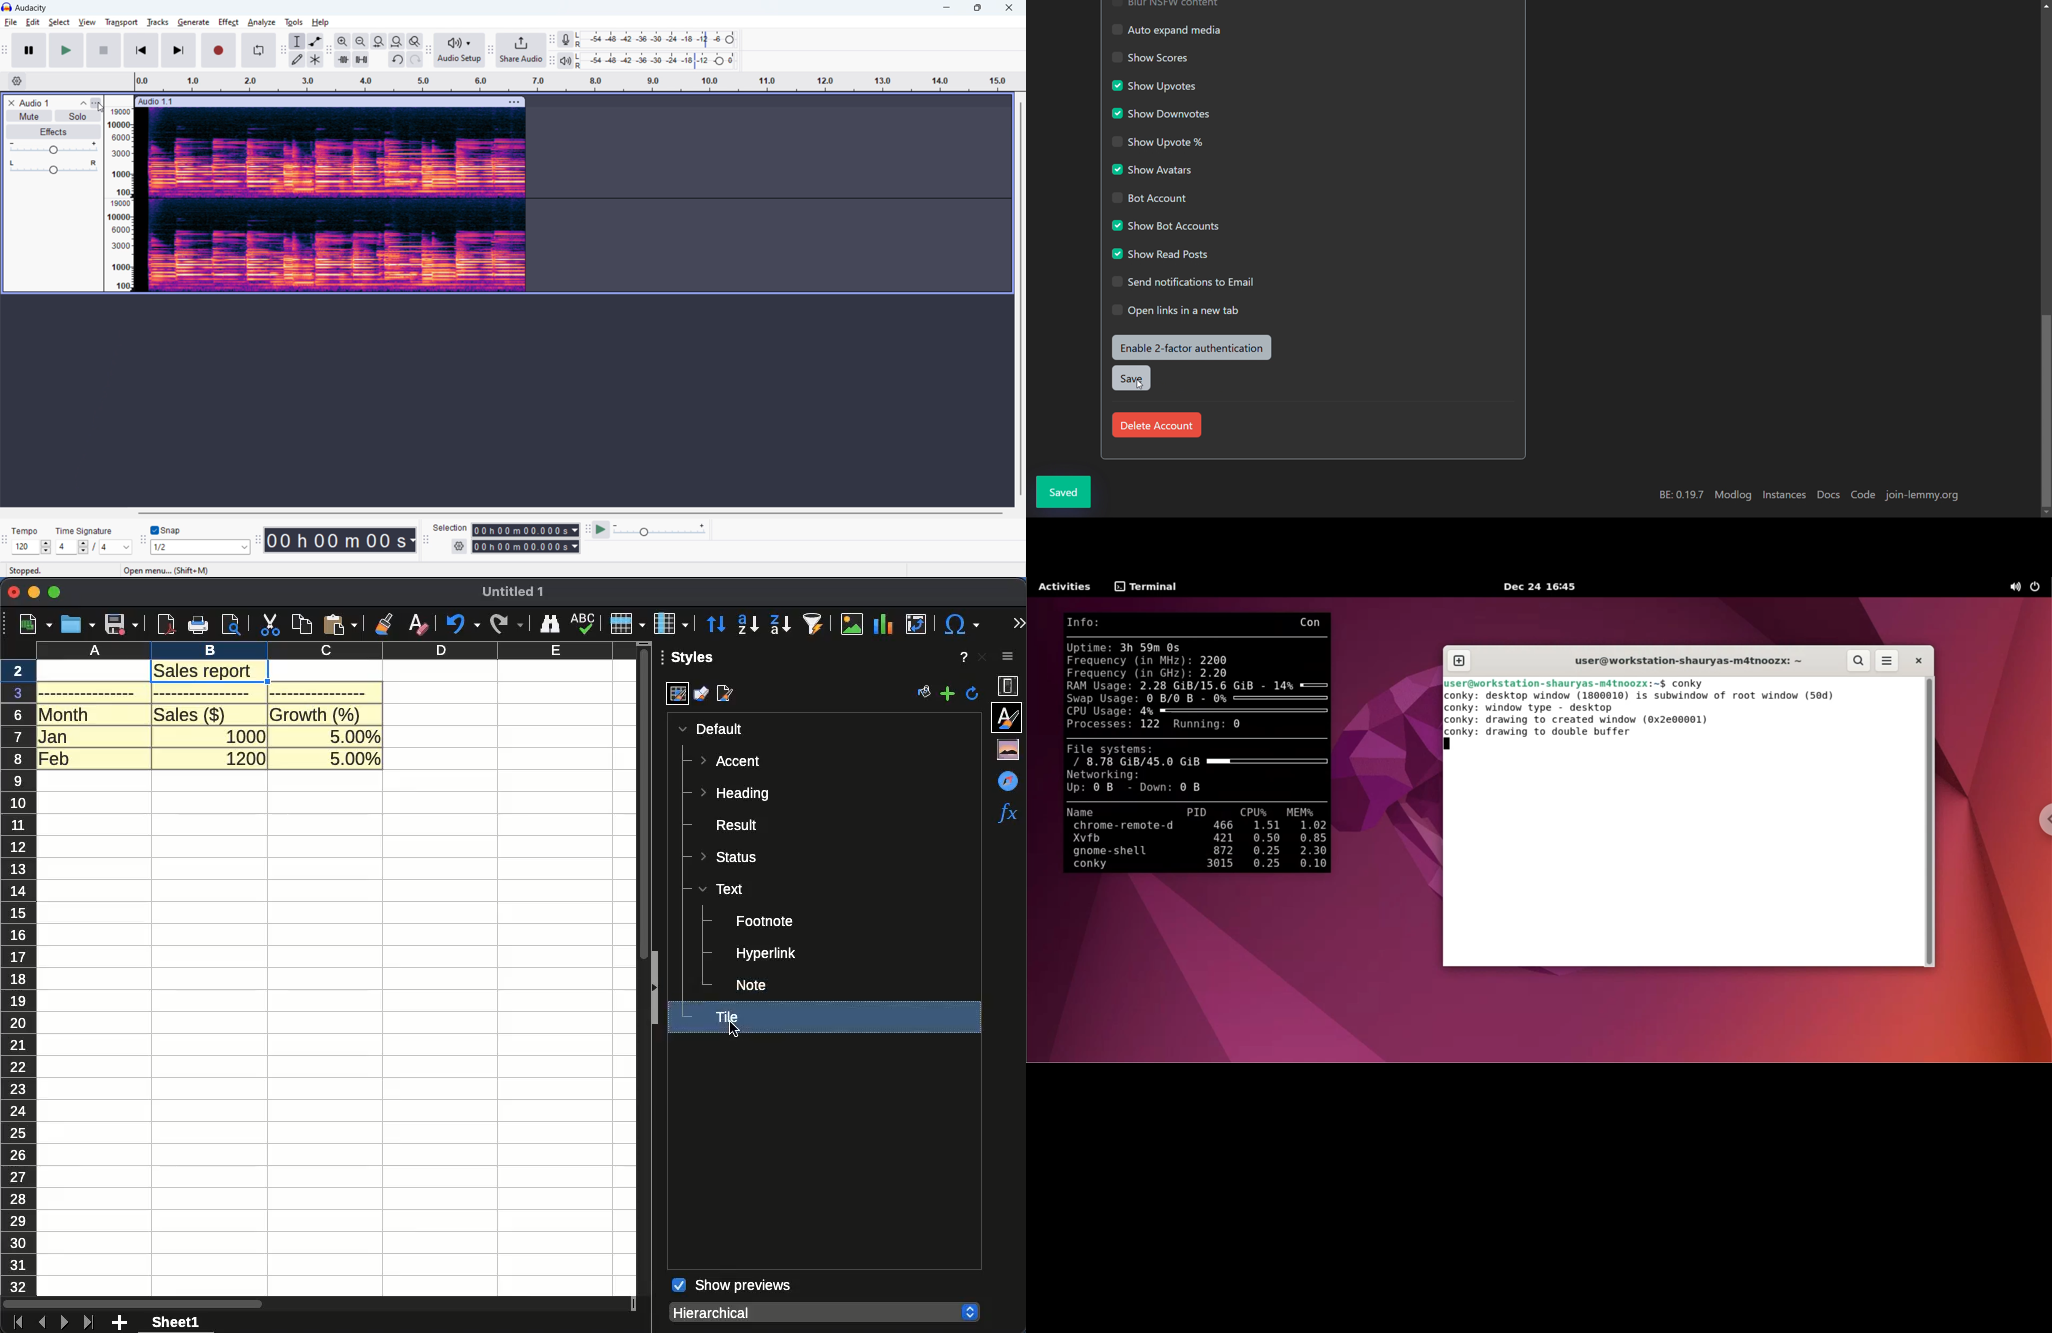 This screenshot has height=1344, width=2072. Describe the element at coordinates (552, 60) in the screenshot. I see `playback meter toolbar` at that location.